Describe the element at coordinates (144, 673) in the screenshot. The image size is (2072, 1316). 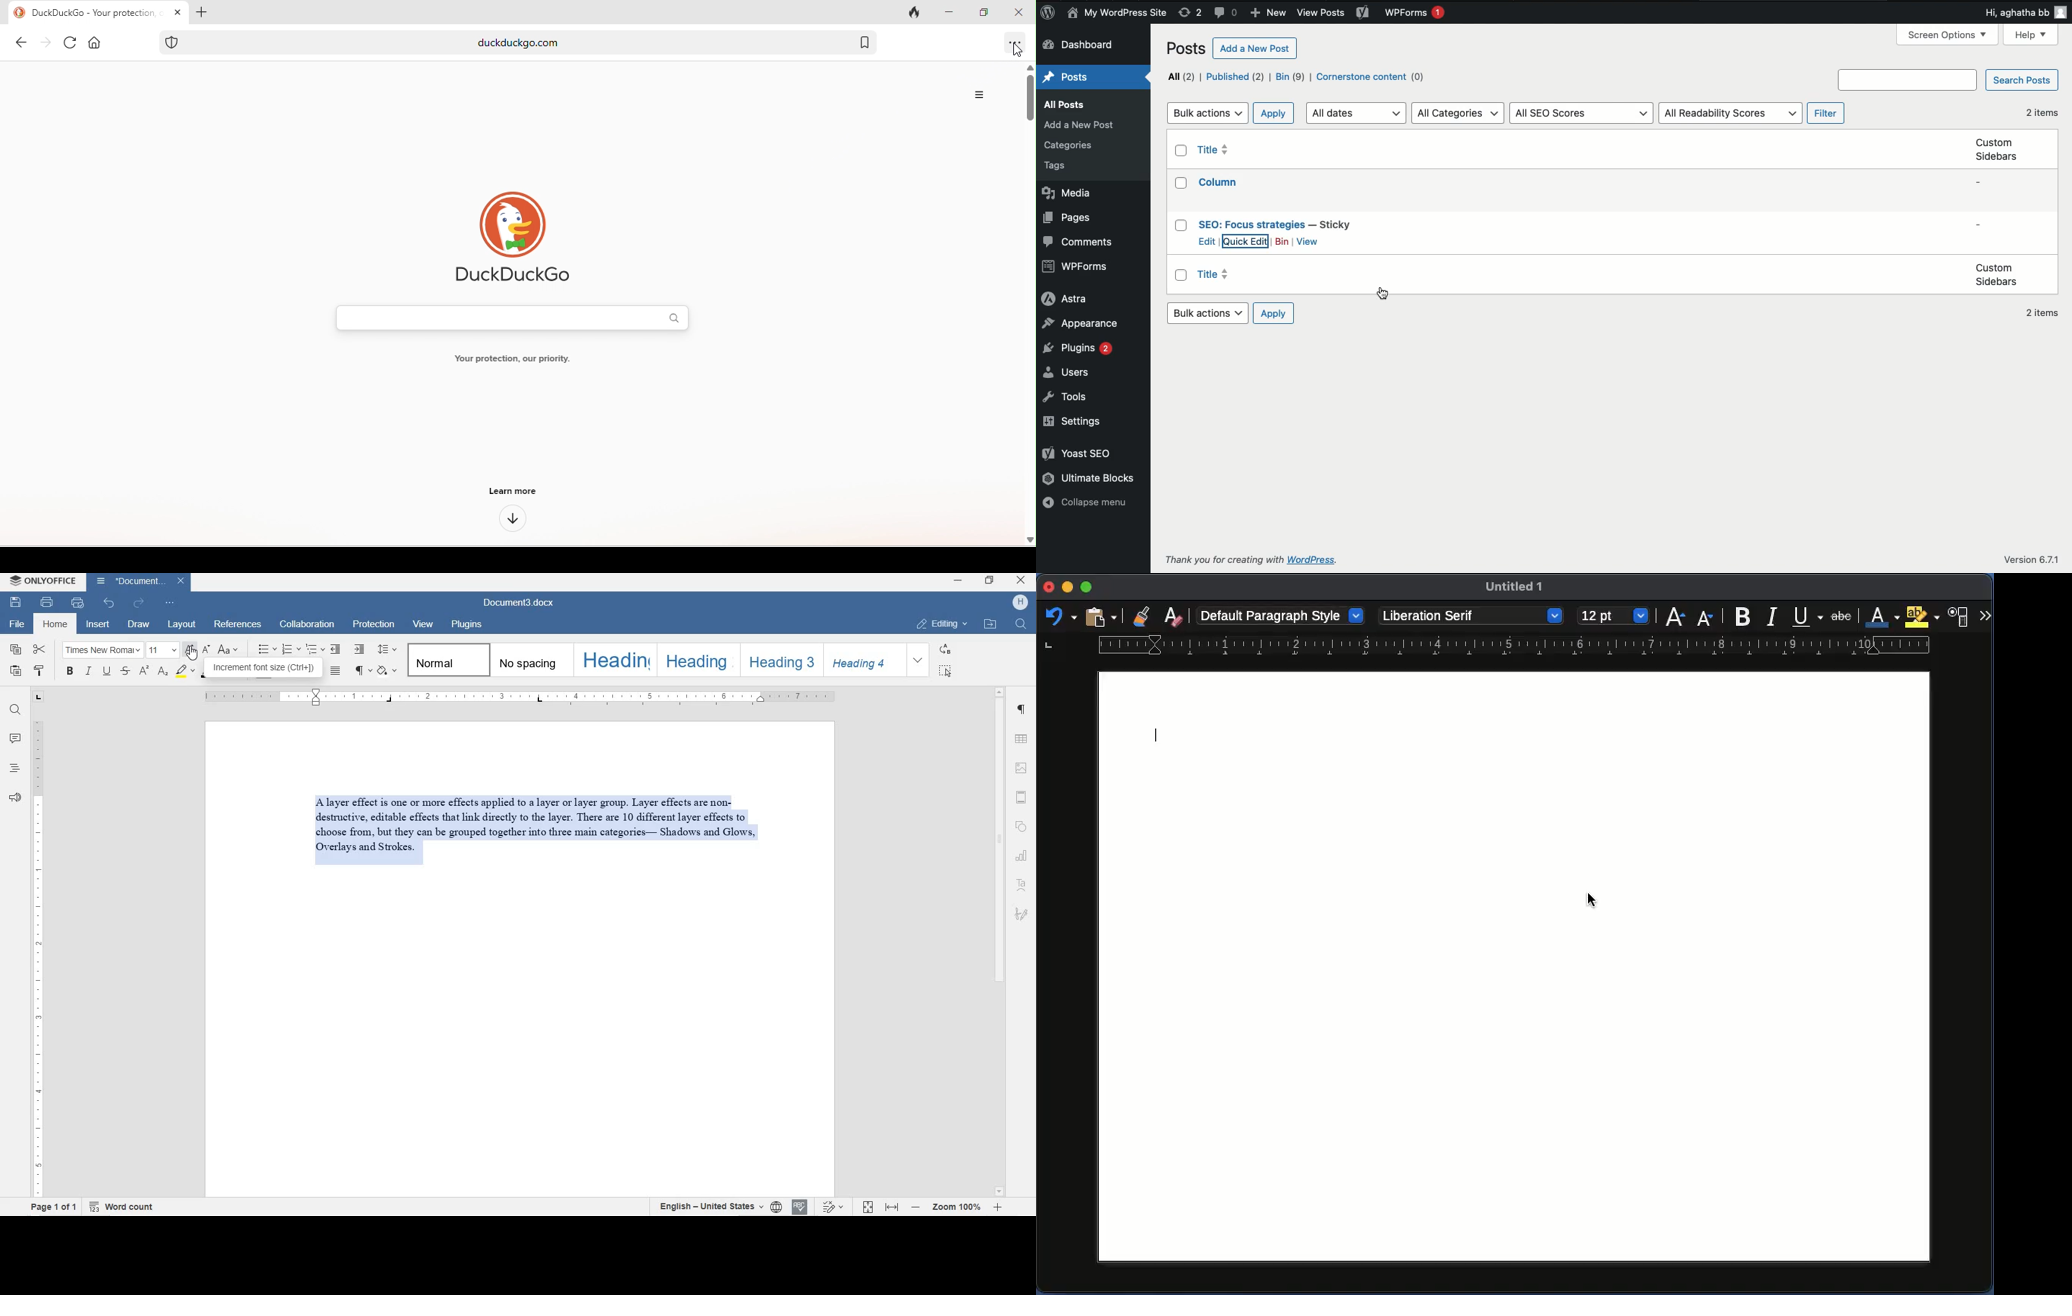
I see `SUPERSCRIPT` at that location.